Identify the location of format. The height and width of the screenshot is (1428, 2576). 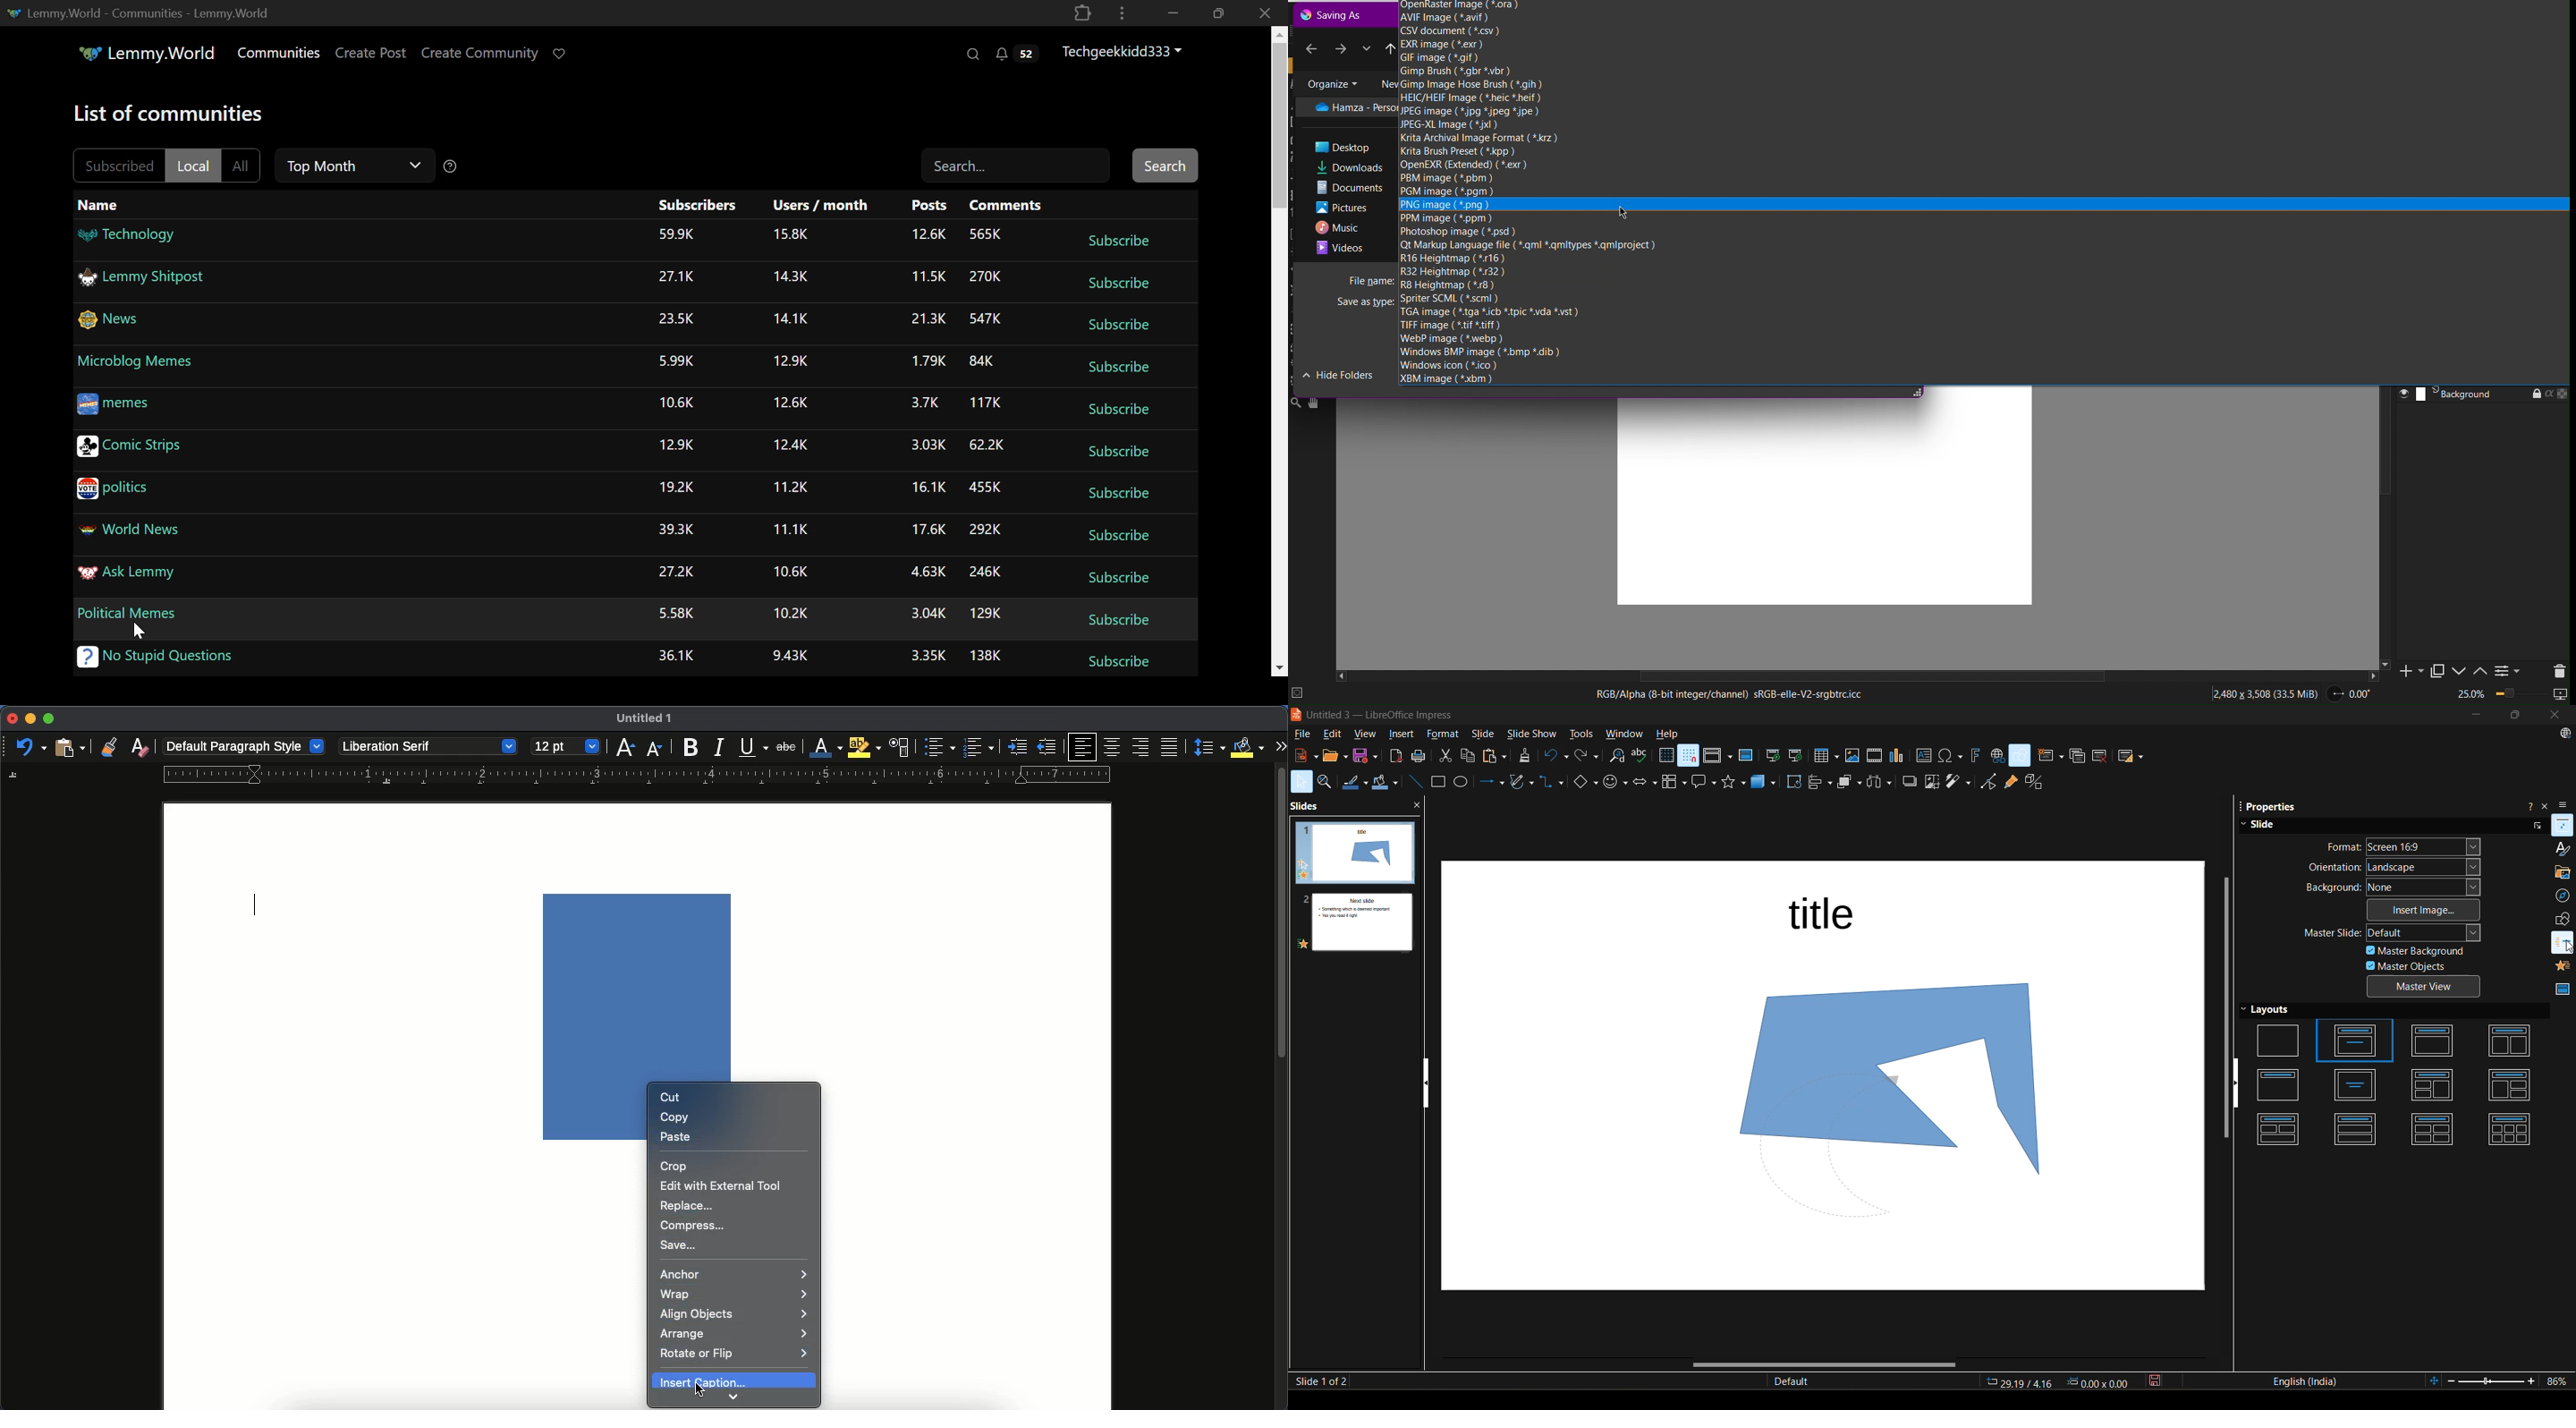
(2406, 846).